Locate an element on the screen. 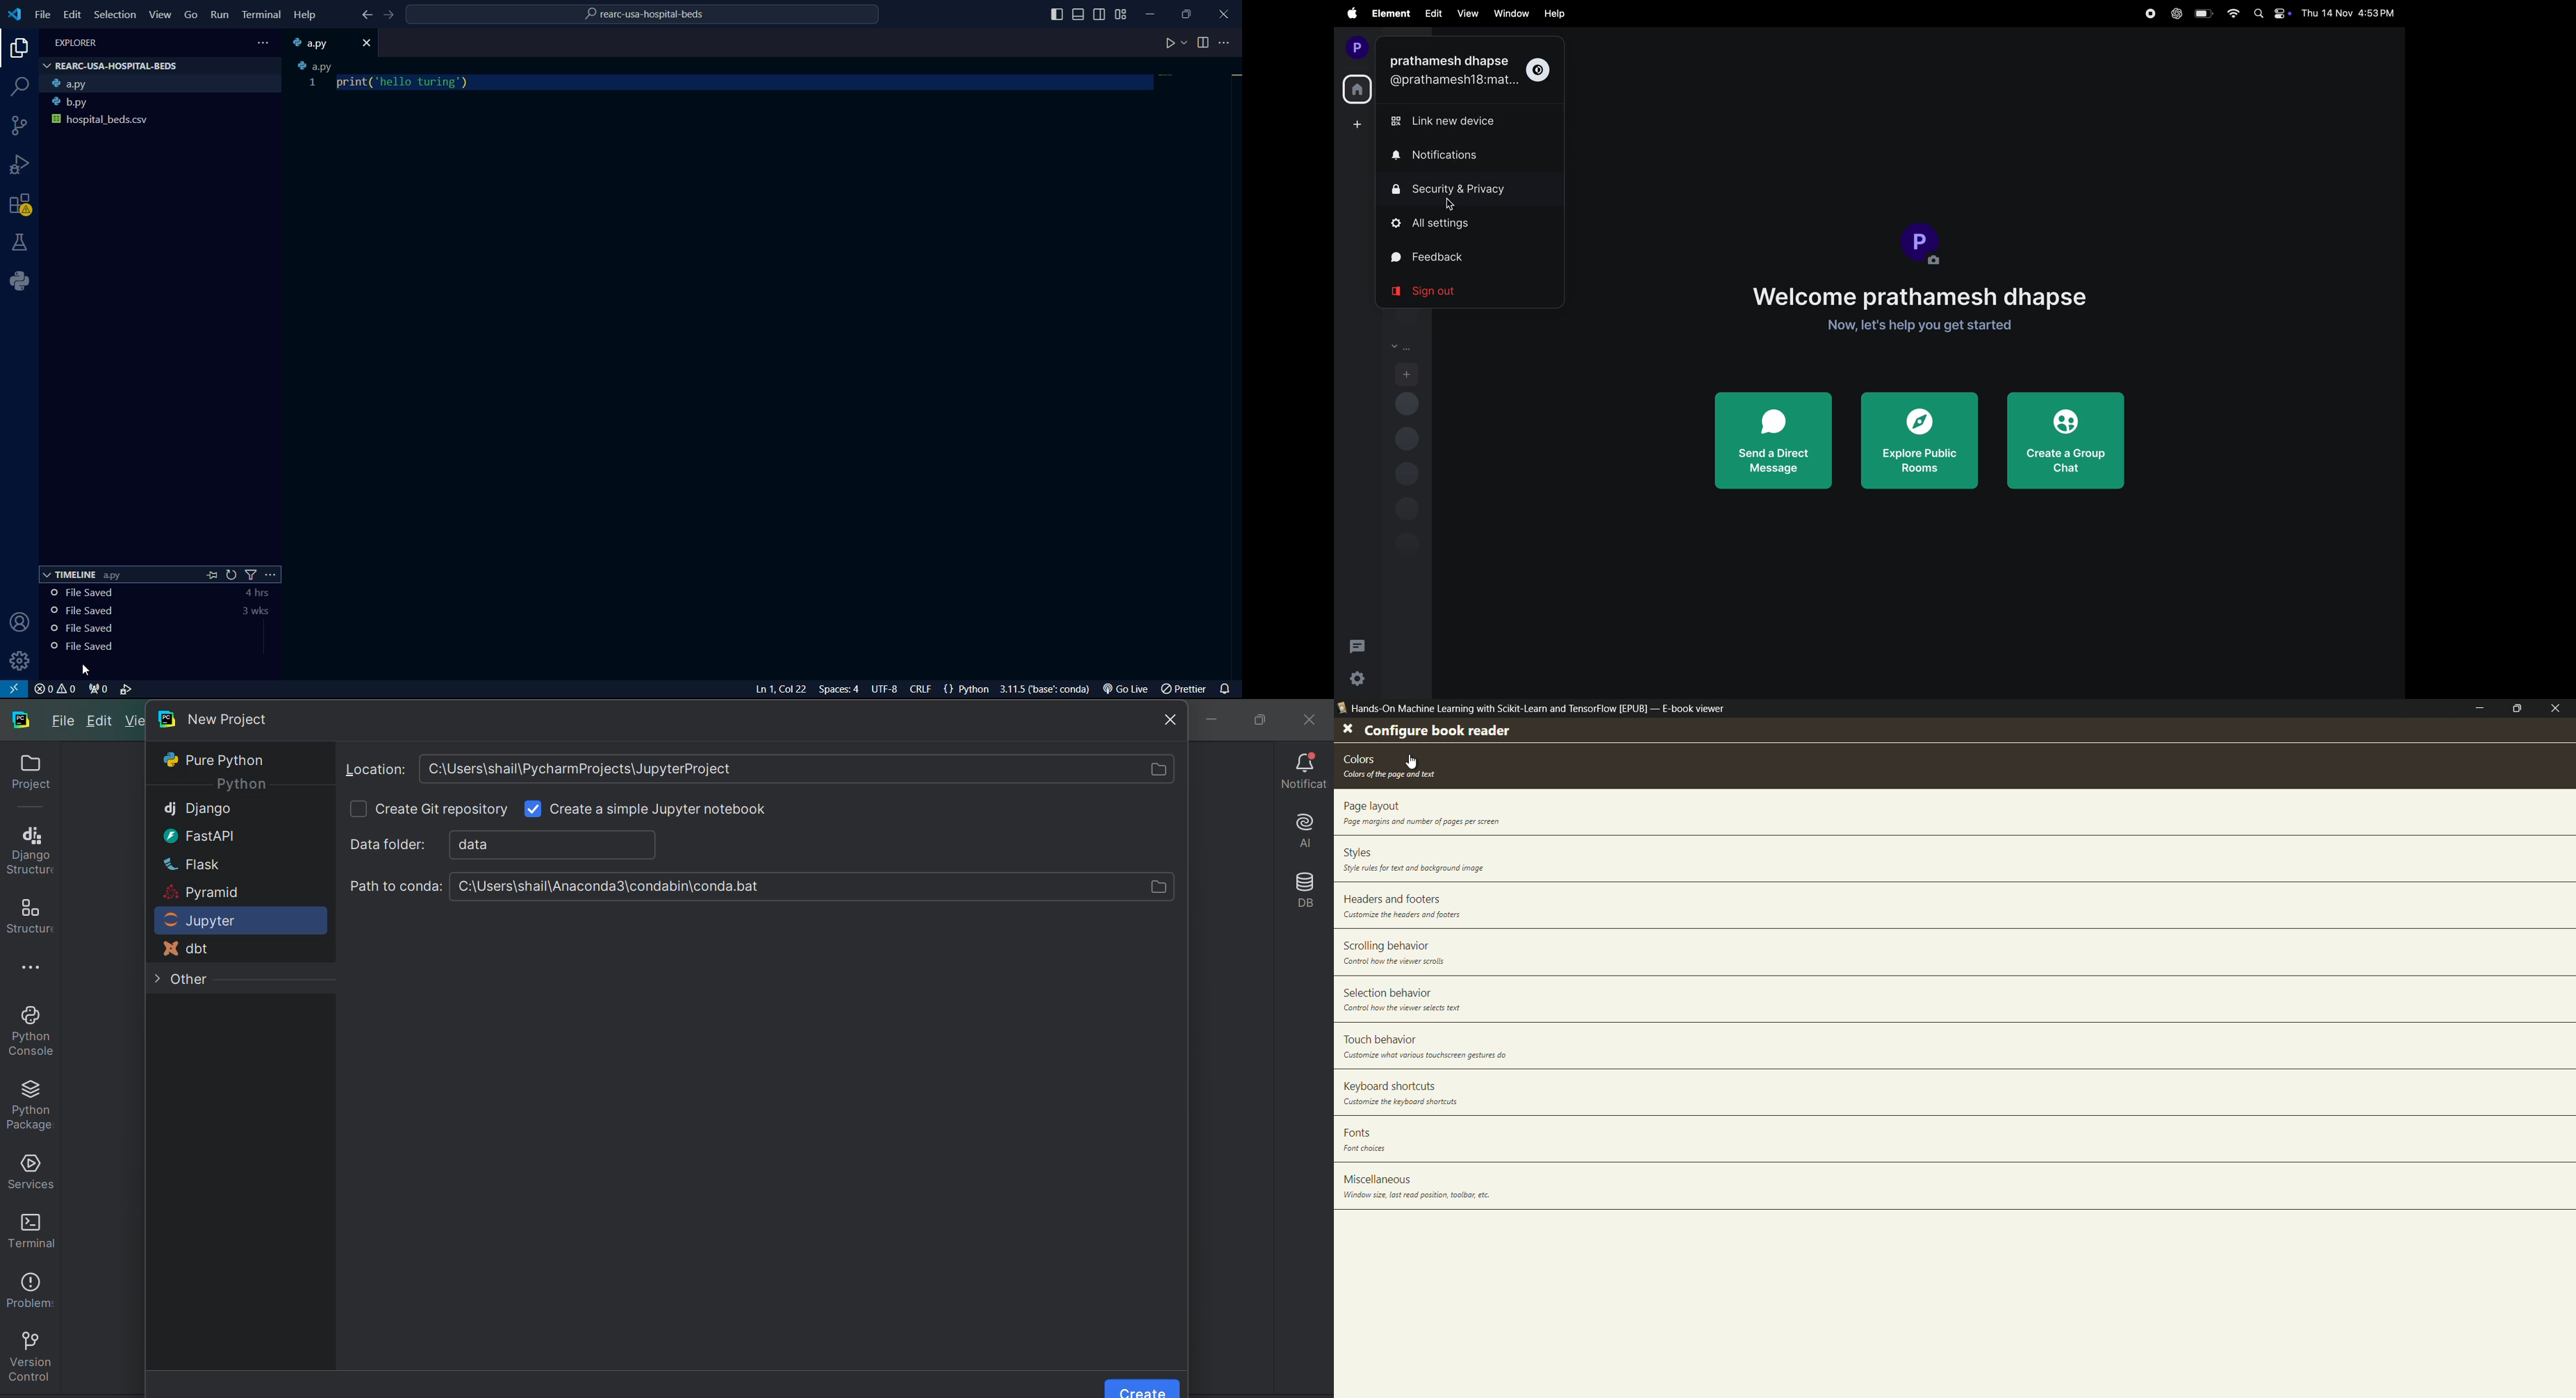 Image resolution: width=2576 pixels, height=1400 pixels. edit is located at coordinates (1431, 15).